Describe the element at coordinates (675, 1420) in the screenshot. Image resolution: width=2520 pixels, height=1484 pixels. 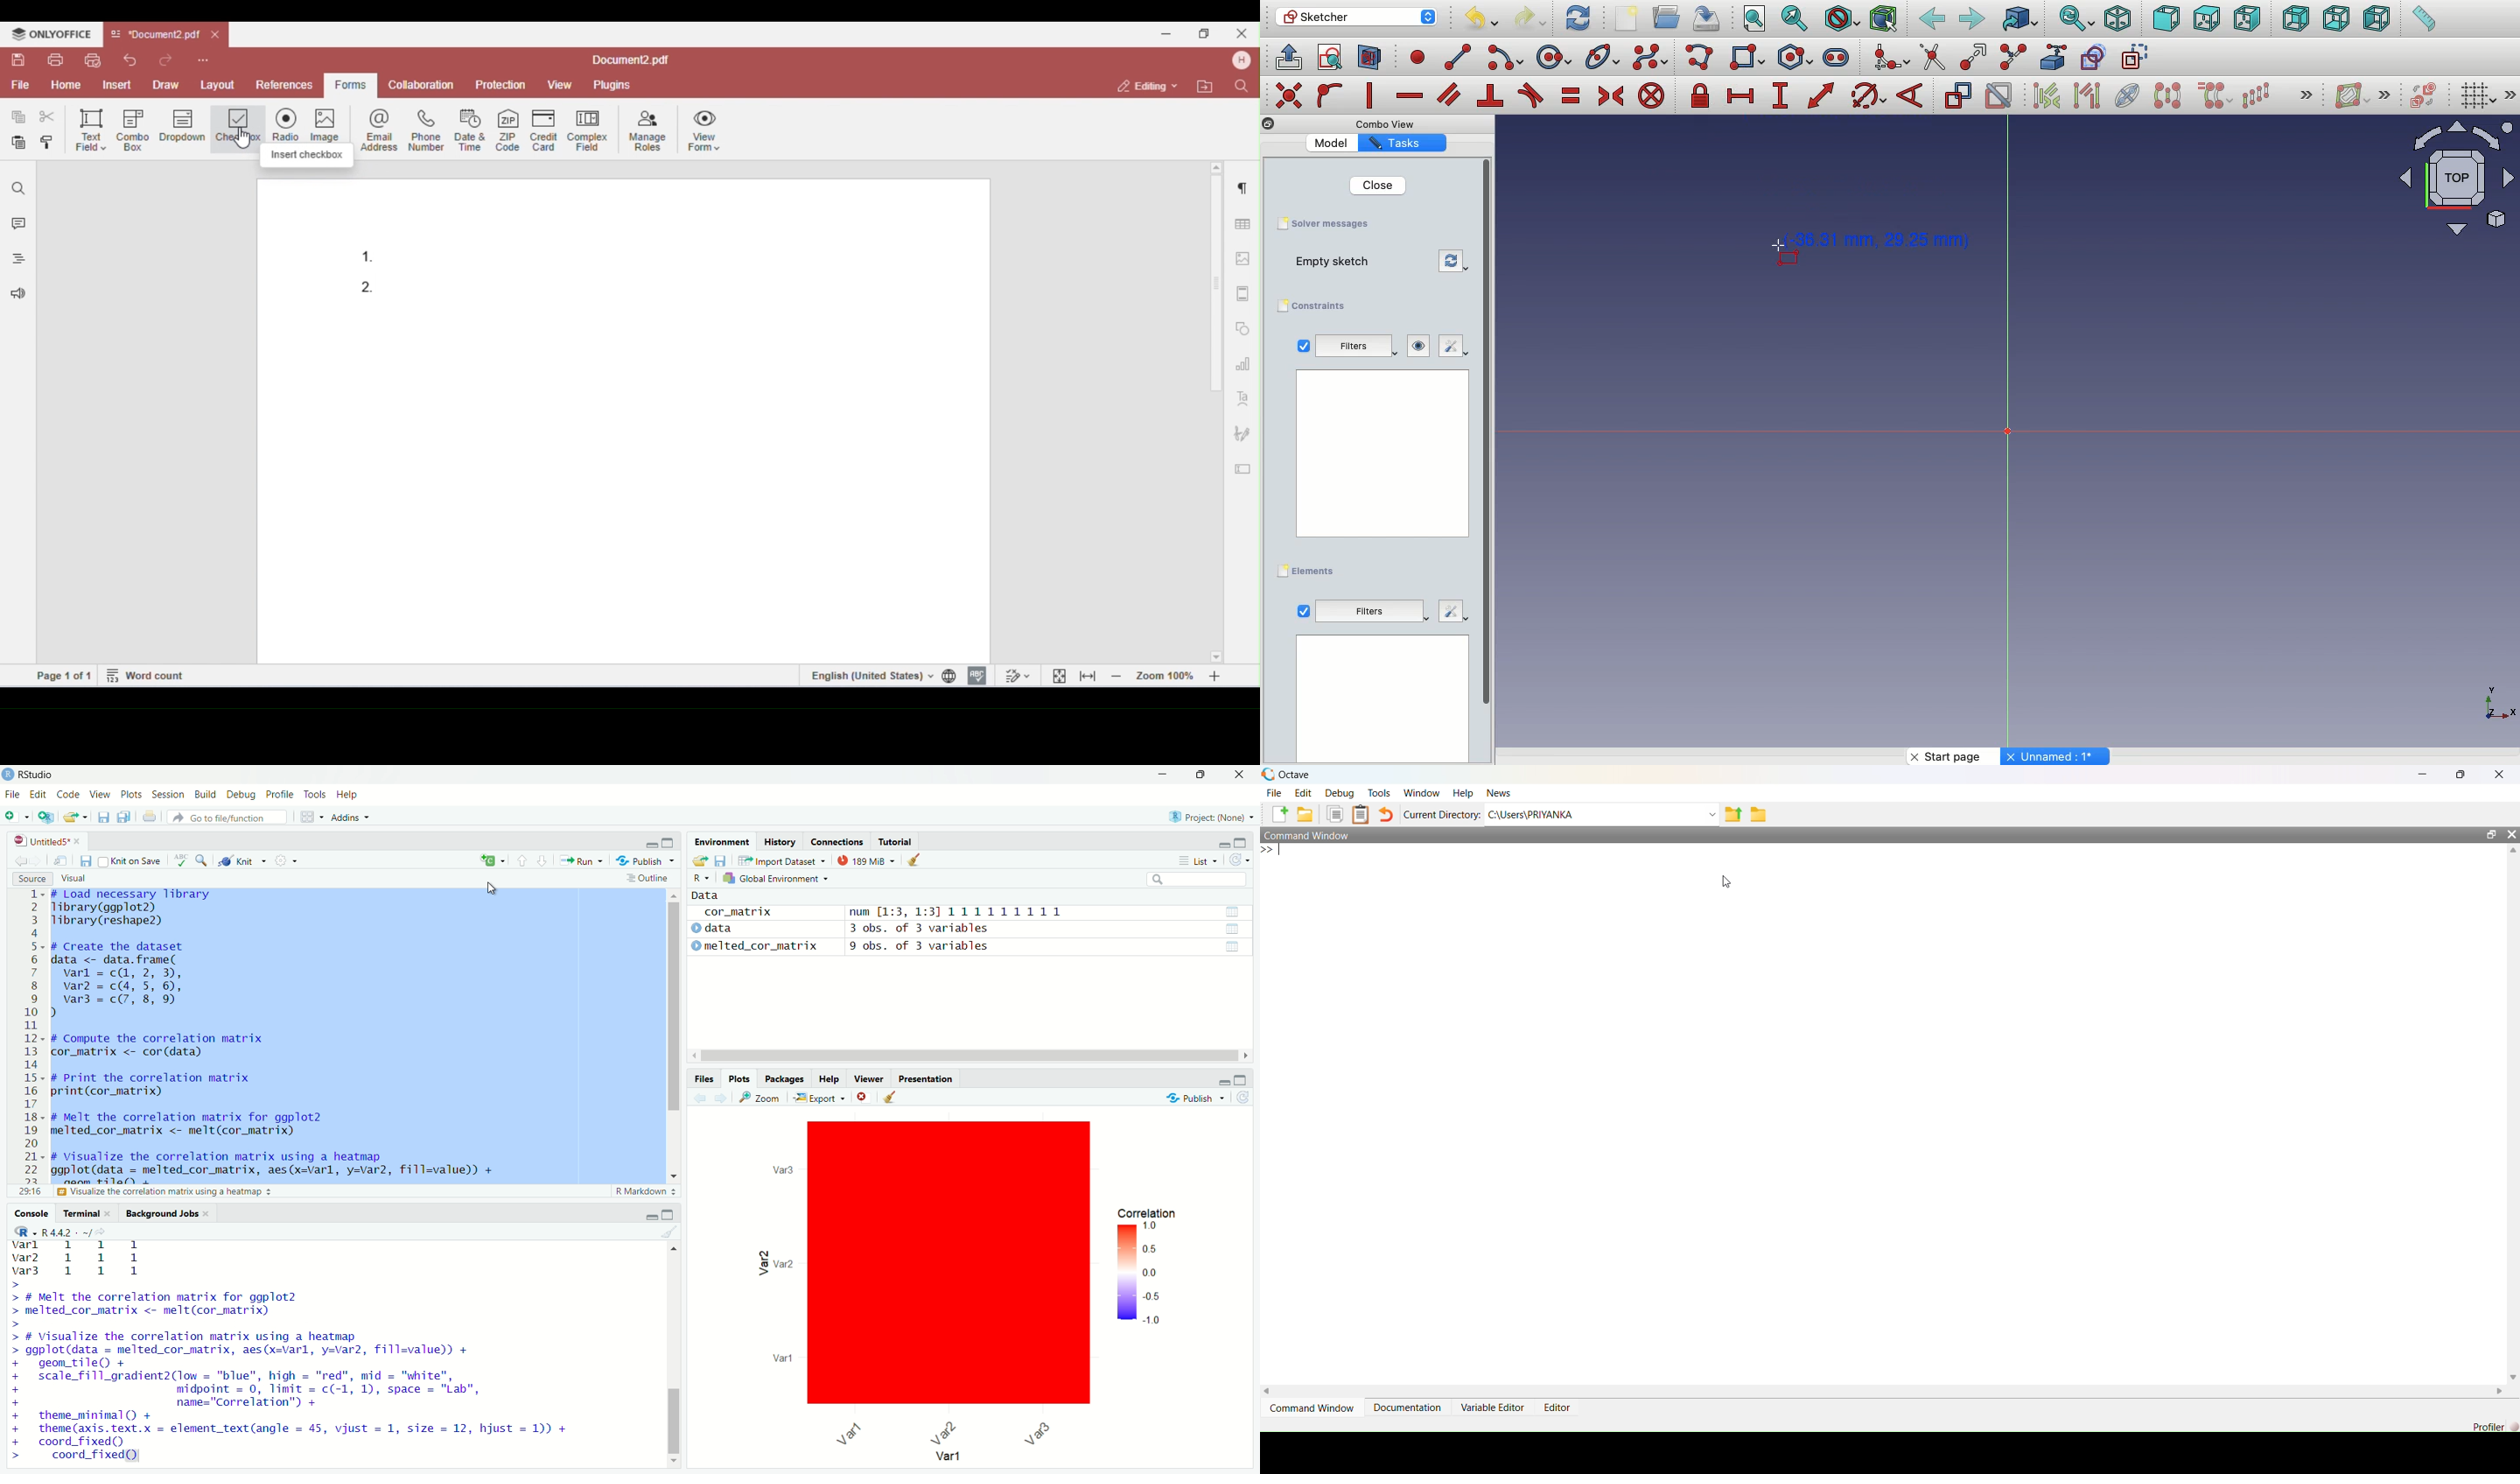
I see `vertical scrollbar` at that location.